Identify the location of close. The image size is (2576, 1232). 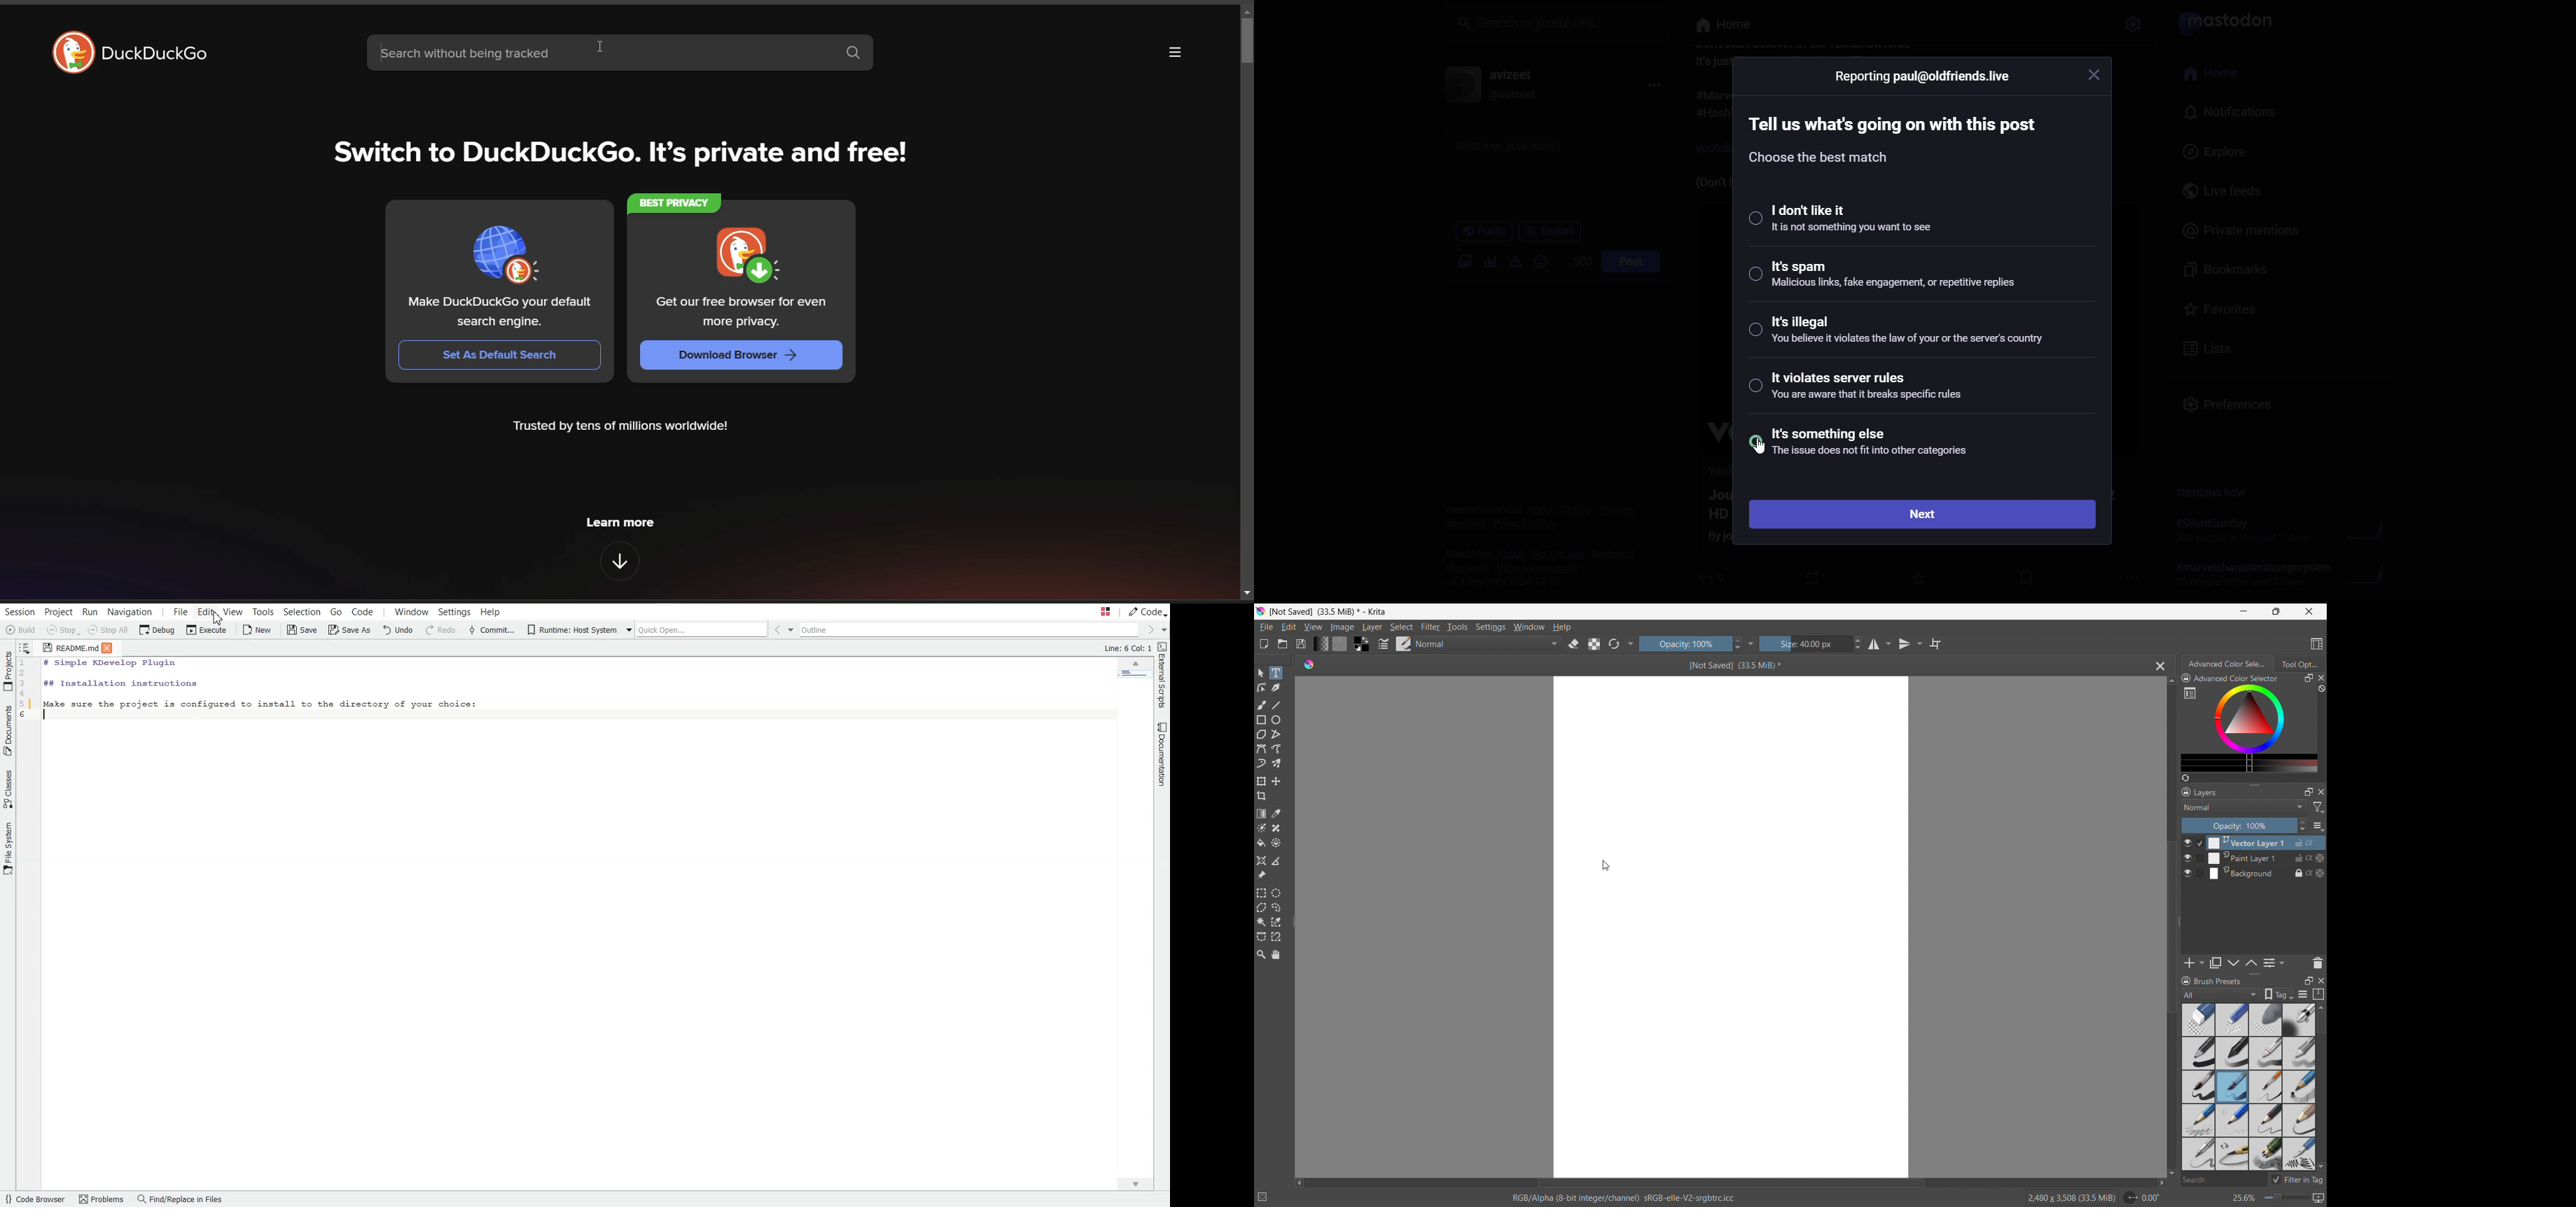
(2098, 78).